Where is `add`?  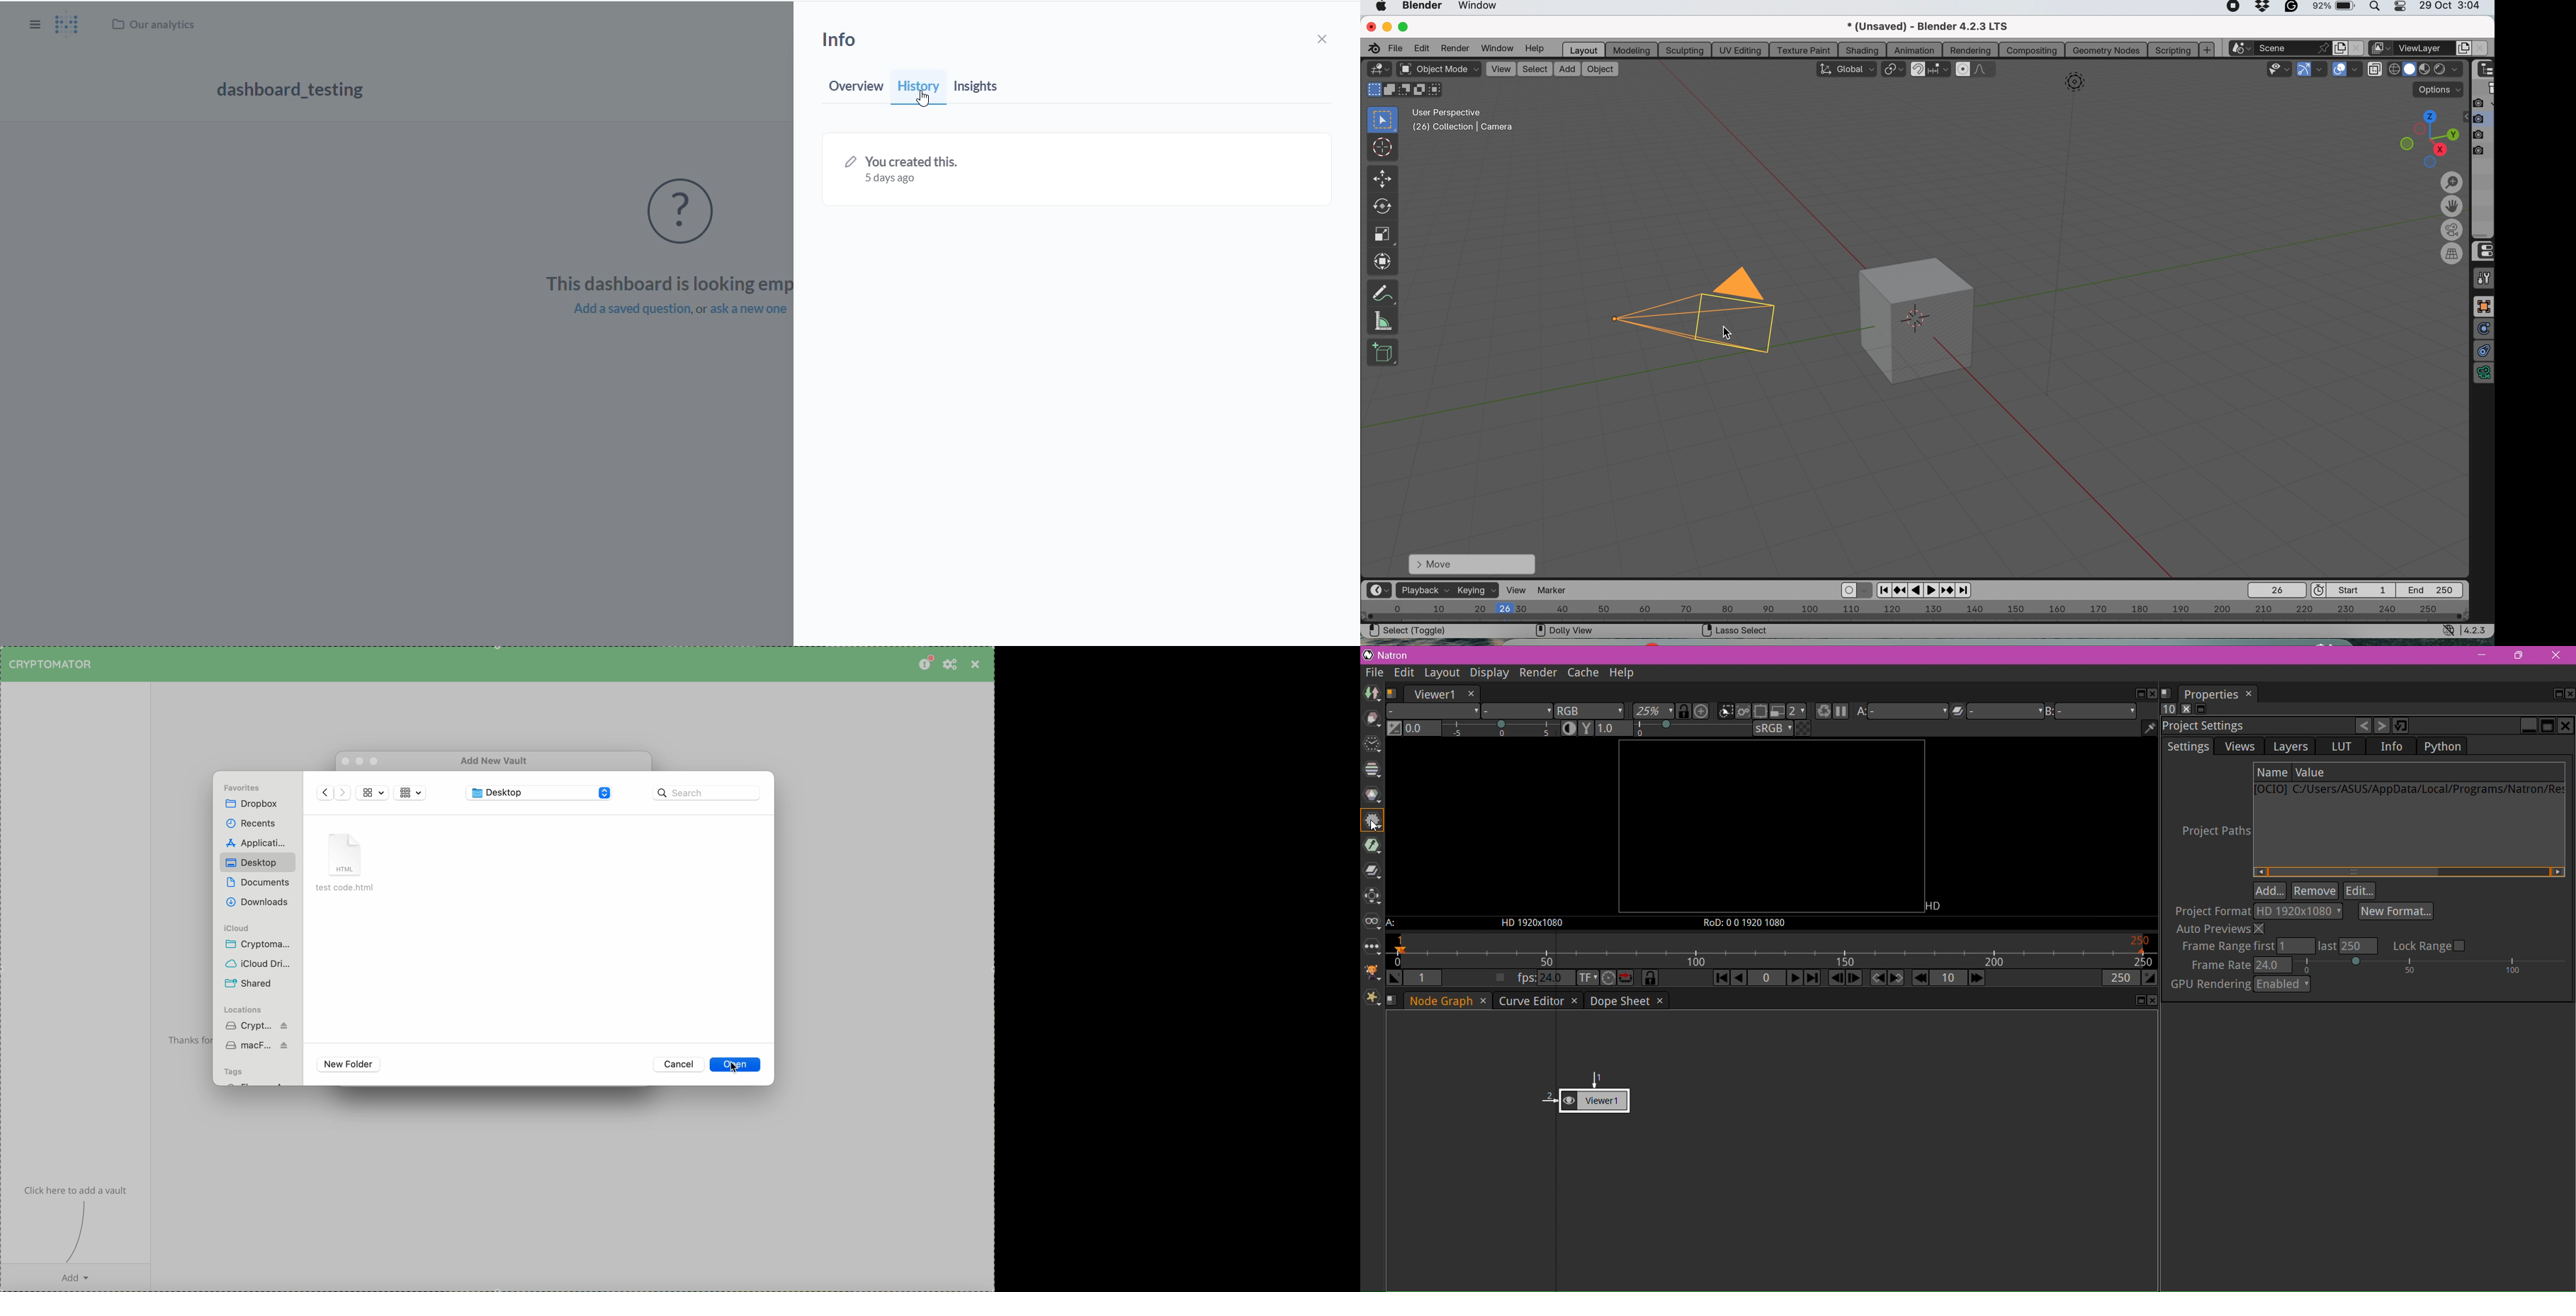 add is located at coordinates (1565, 68).